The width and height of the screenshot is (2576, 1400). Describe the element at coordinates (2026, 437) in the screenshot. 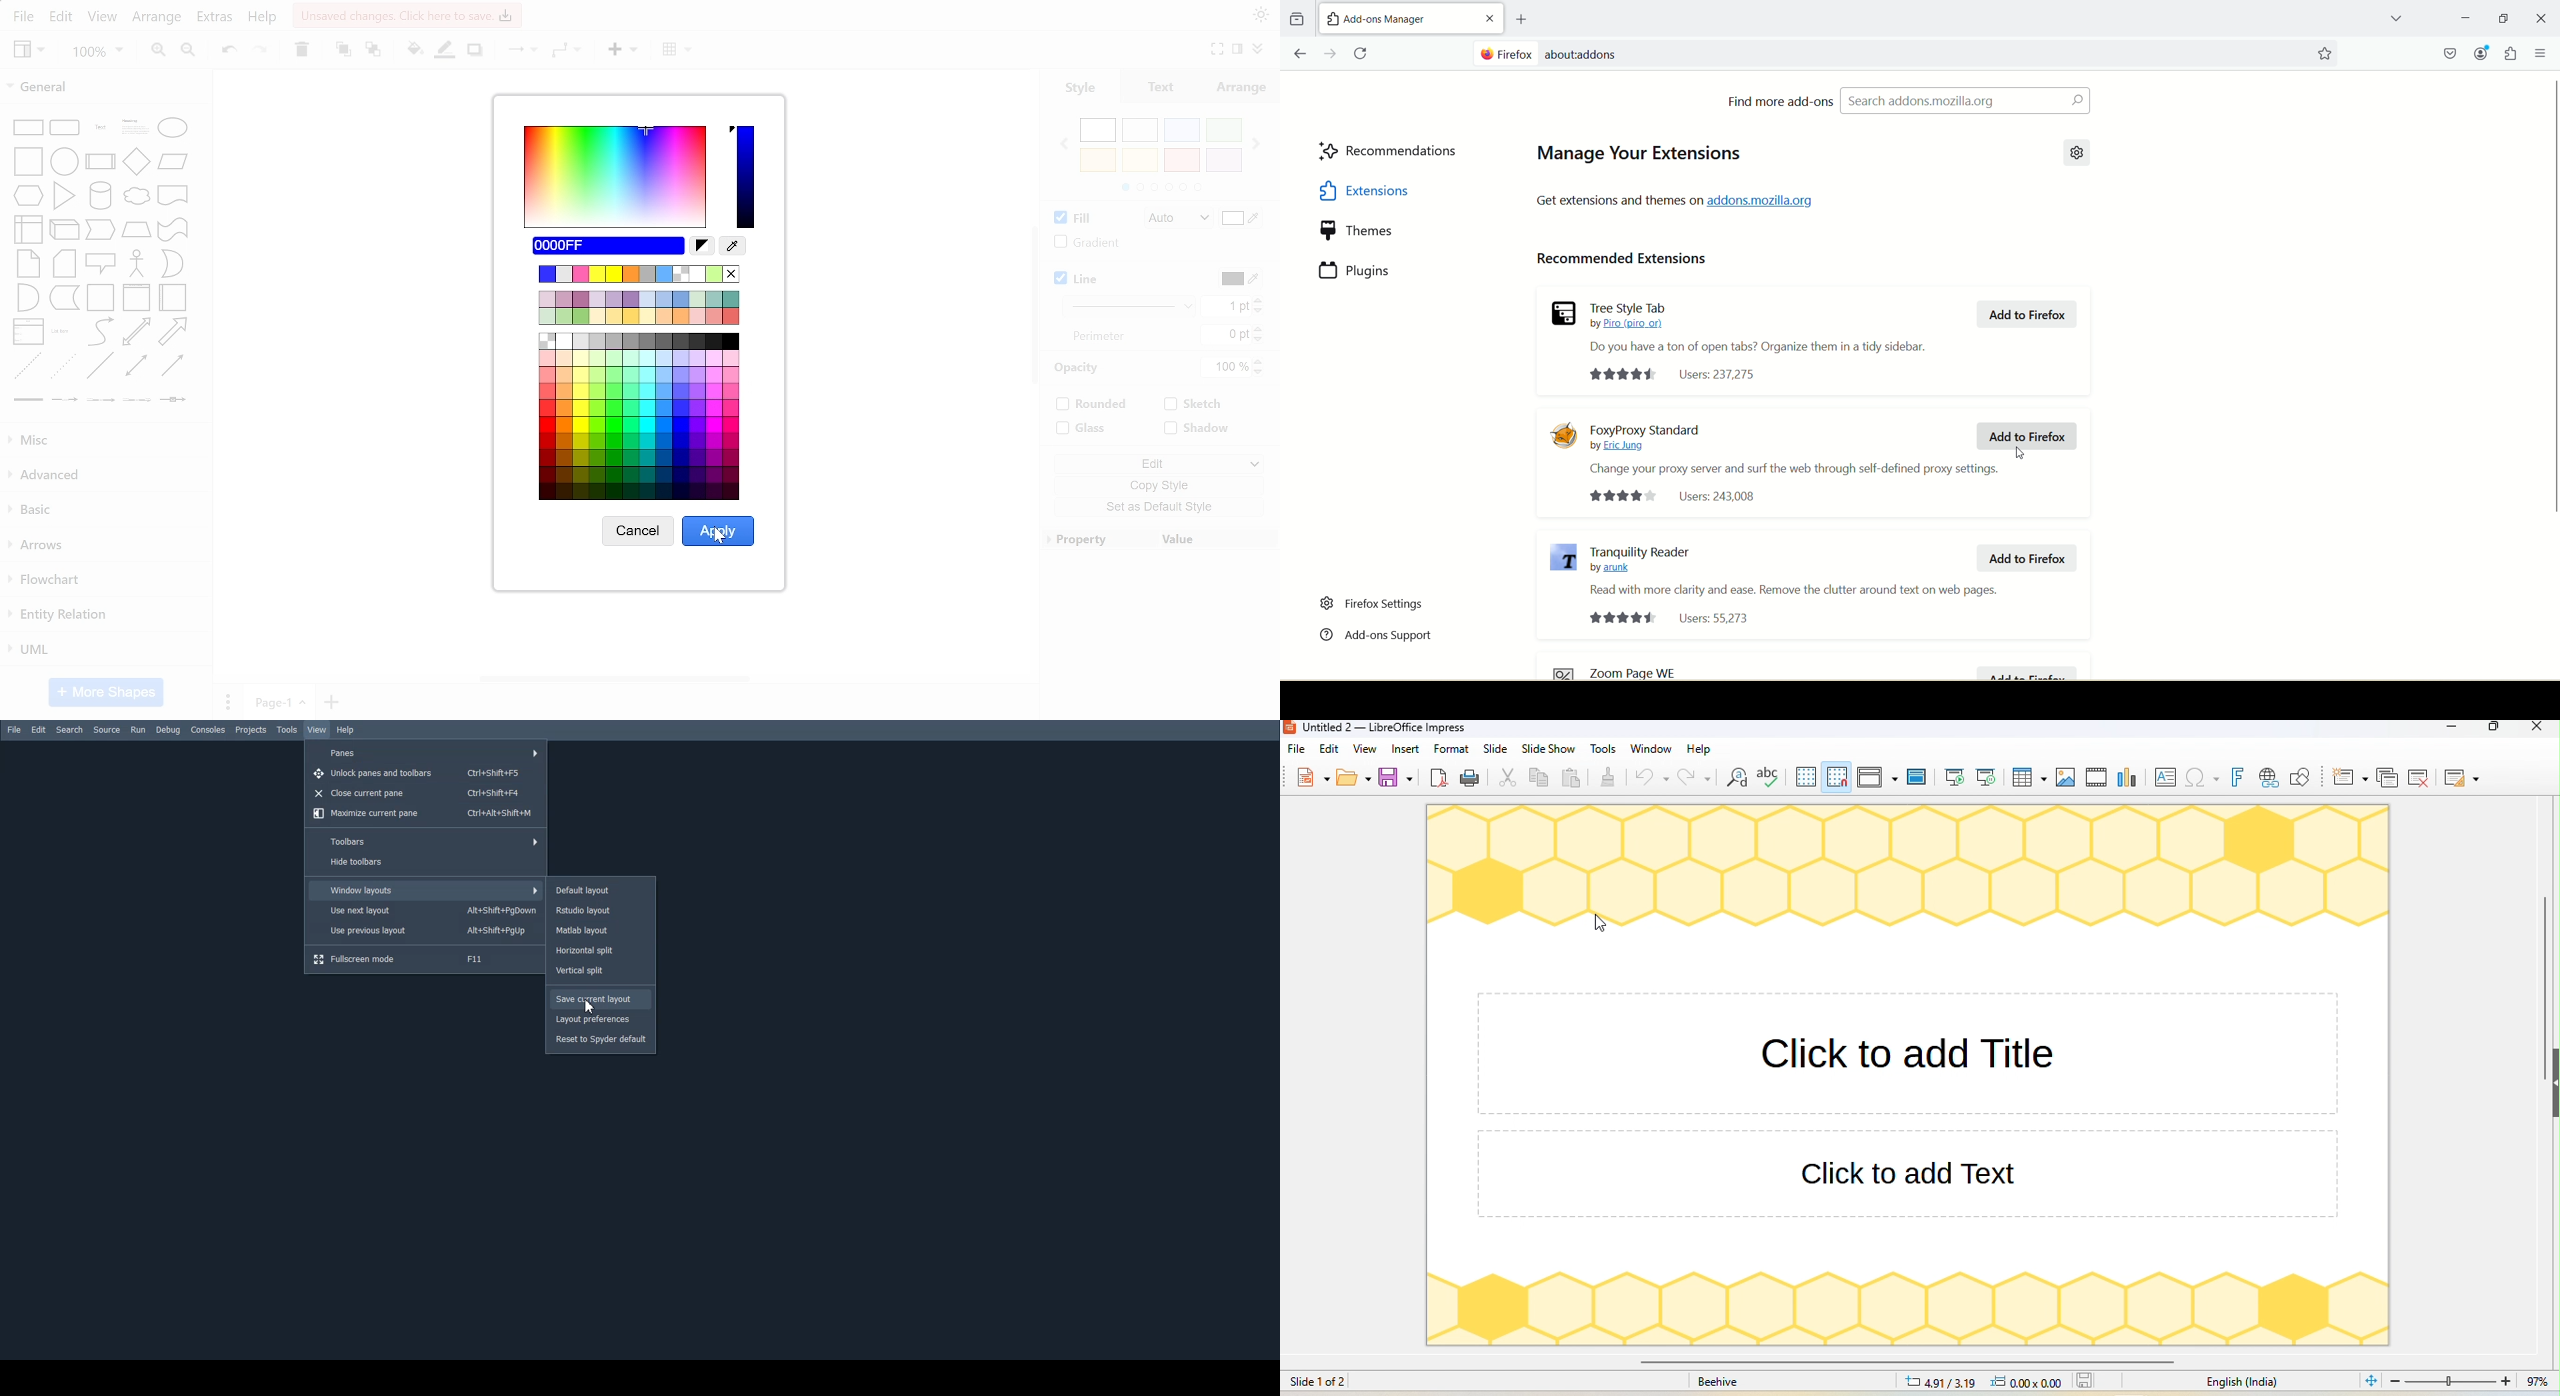

I see `Add to Firefox` at that location.